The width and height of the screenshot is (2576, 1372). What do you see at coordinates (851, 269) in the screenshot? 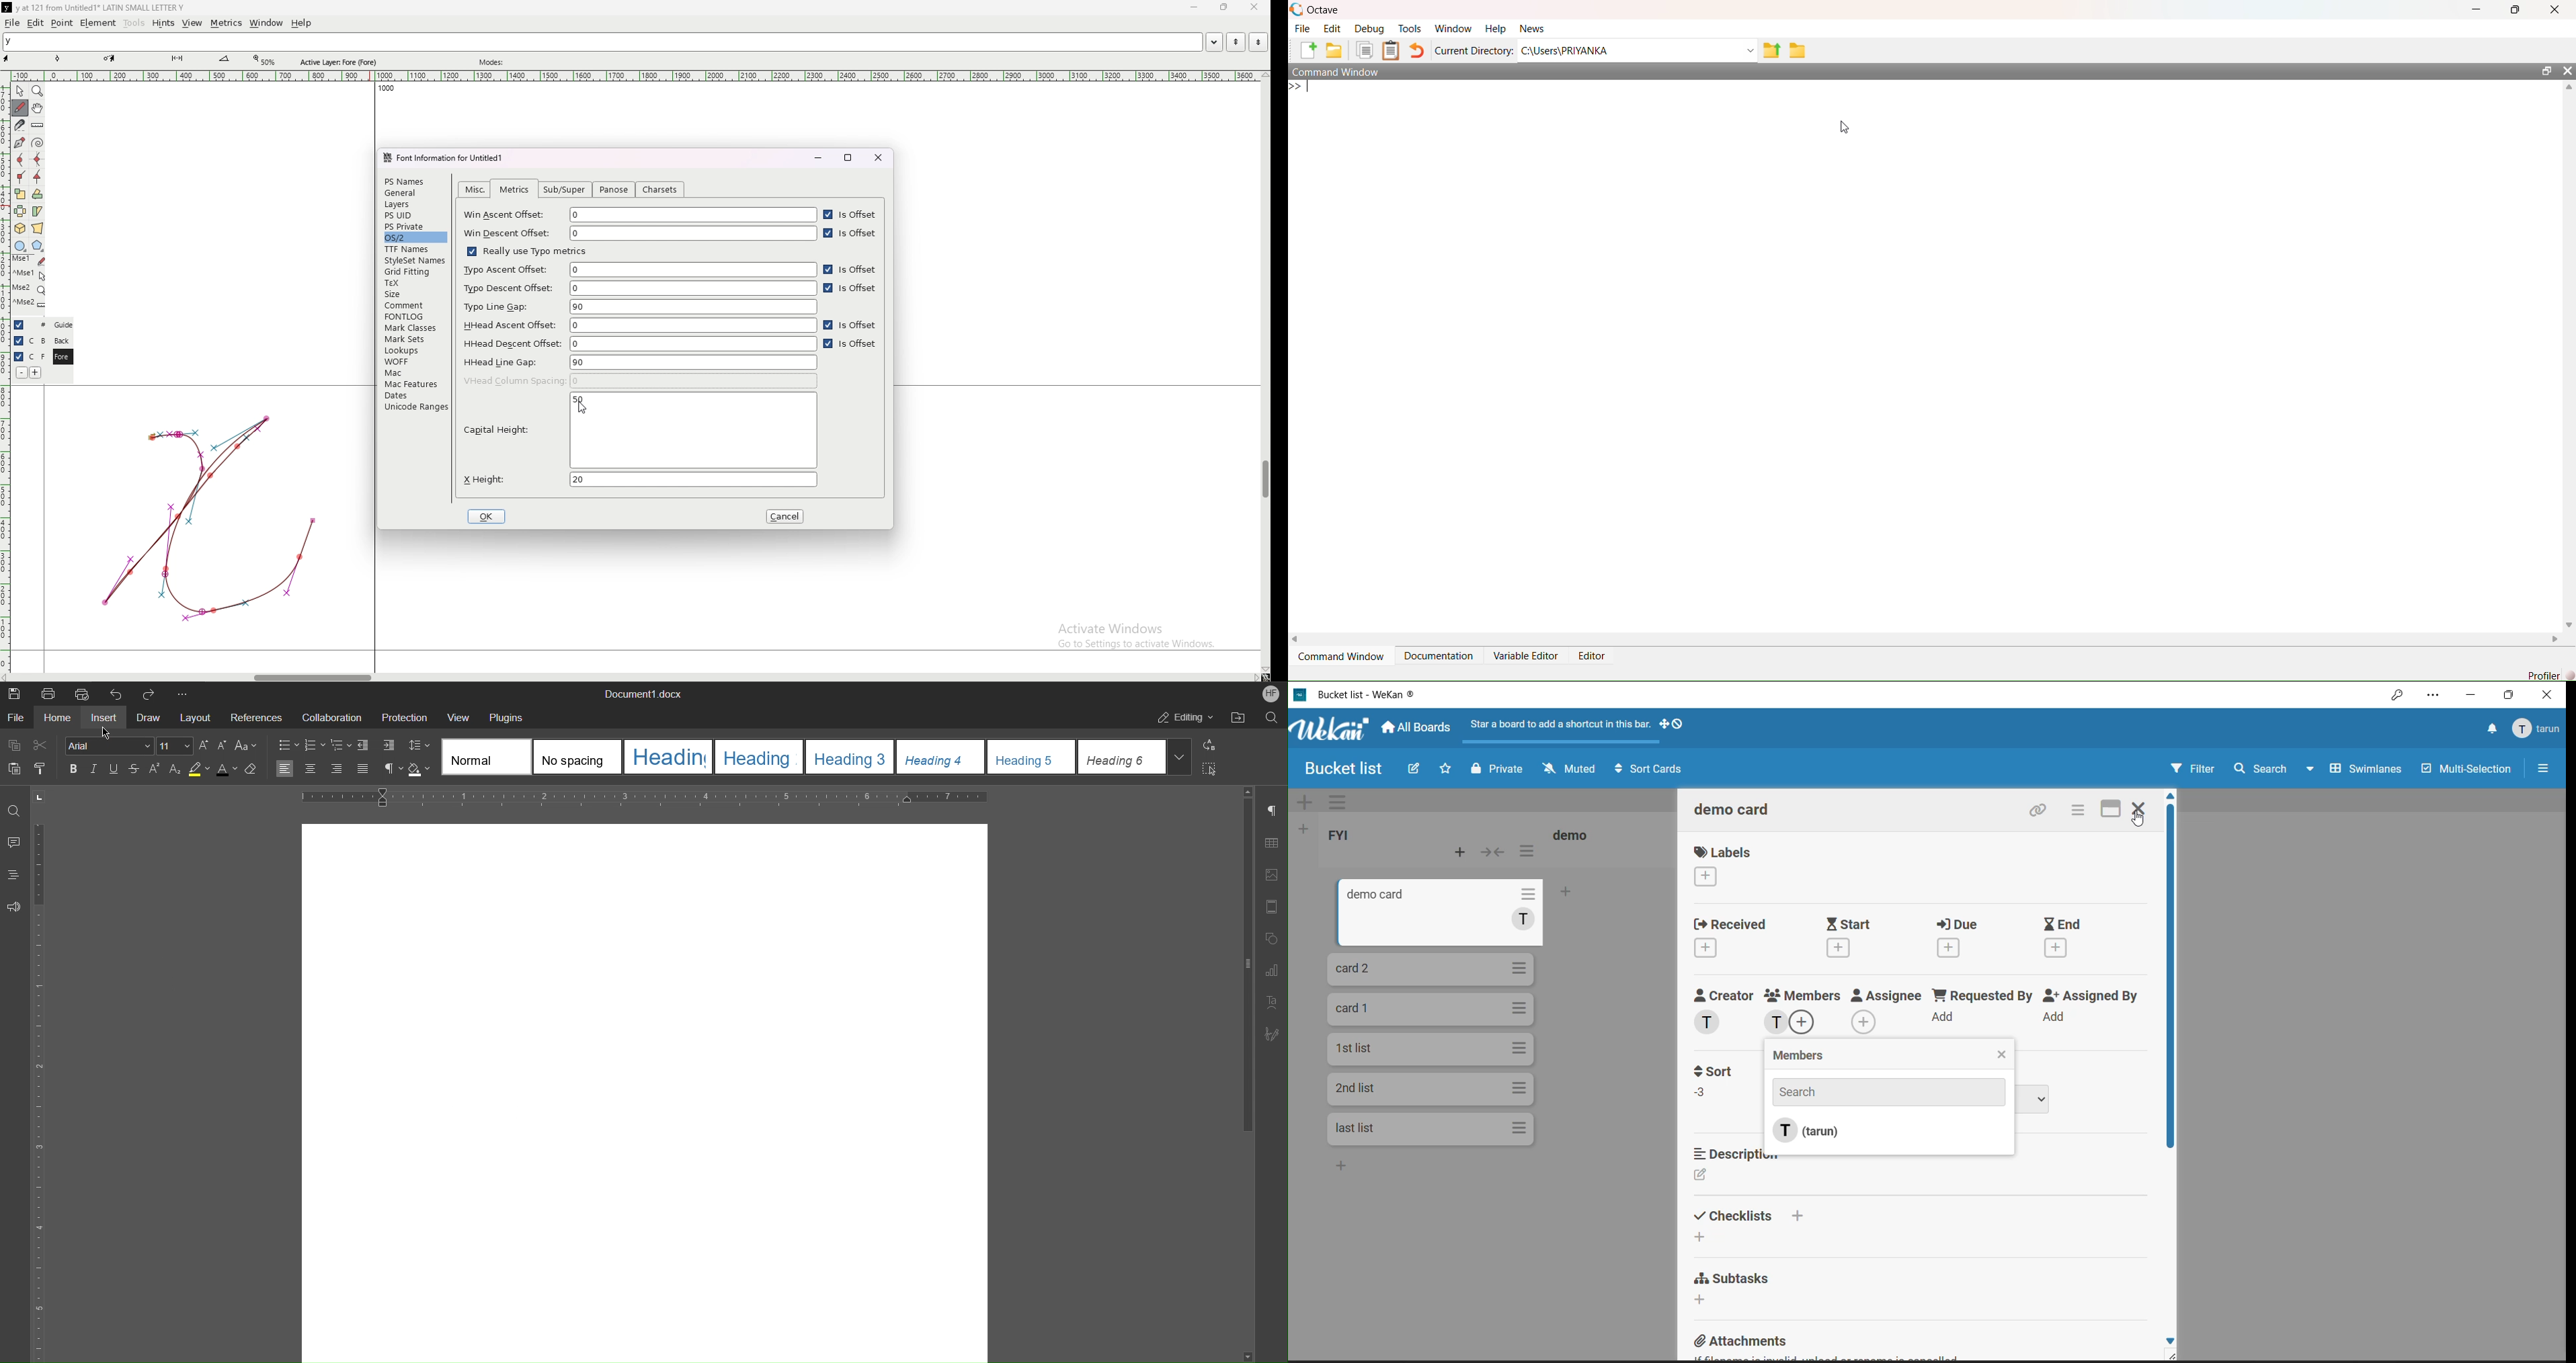
I see `is offset` at bounding box center [851, 269].